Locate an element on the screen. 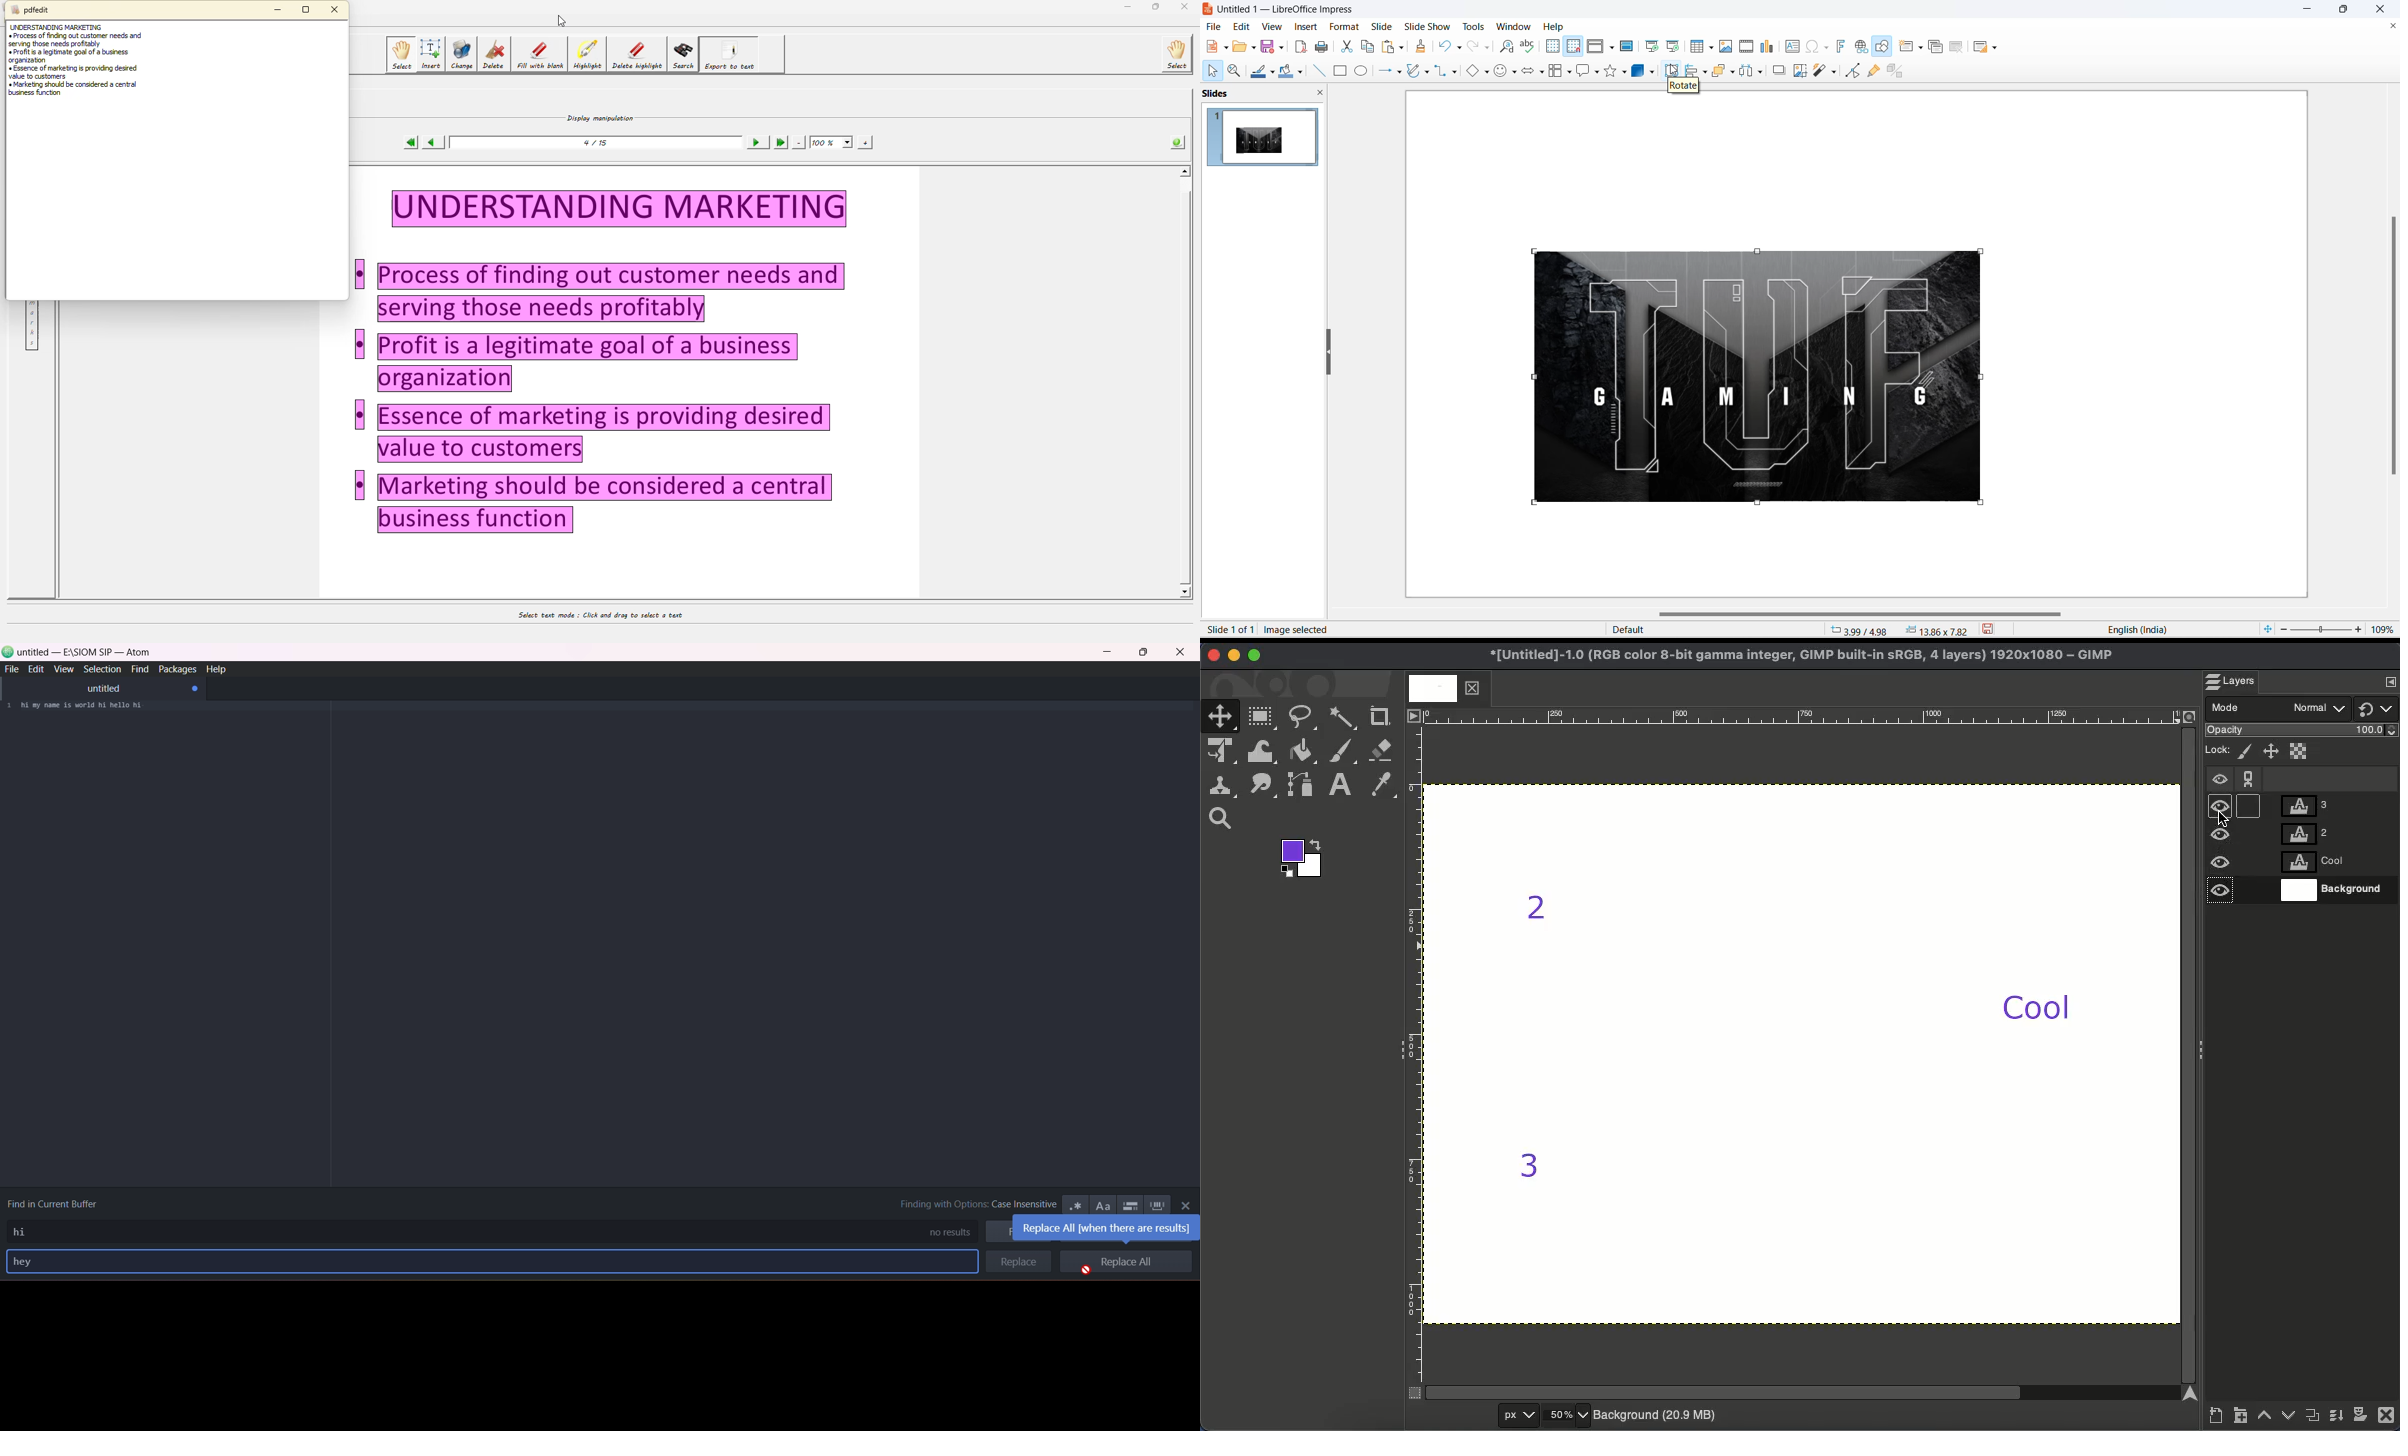  selection is located at coordinates (101, 669).